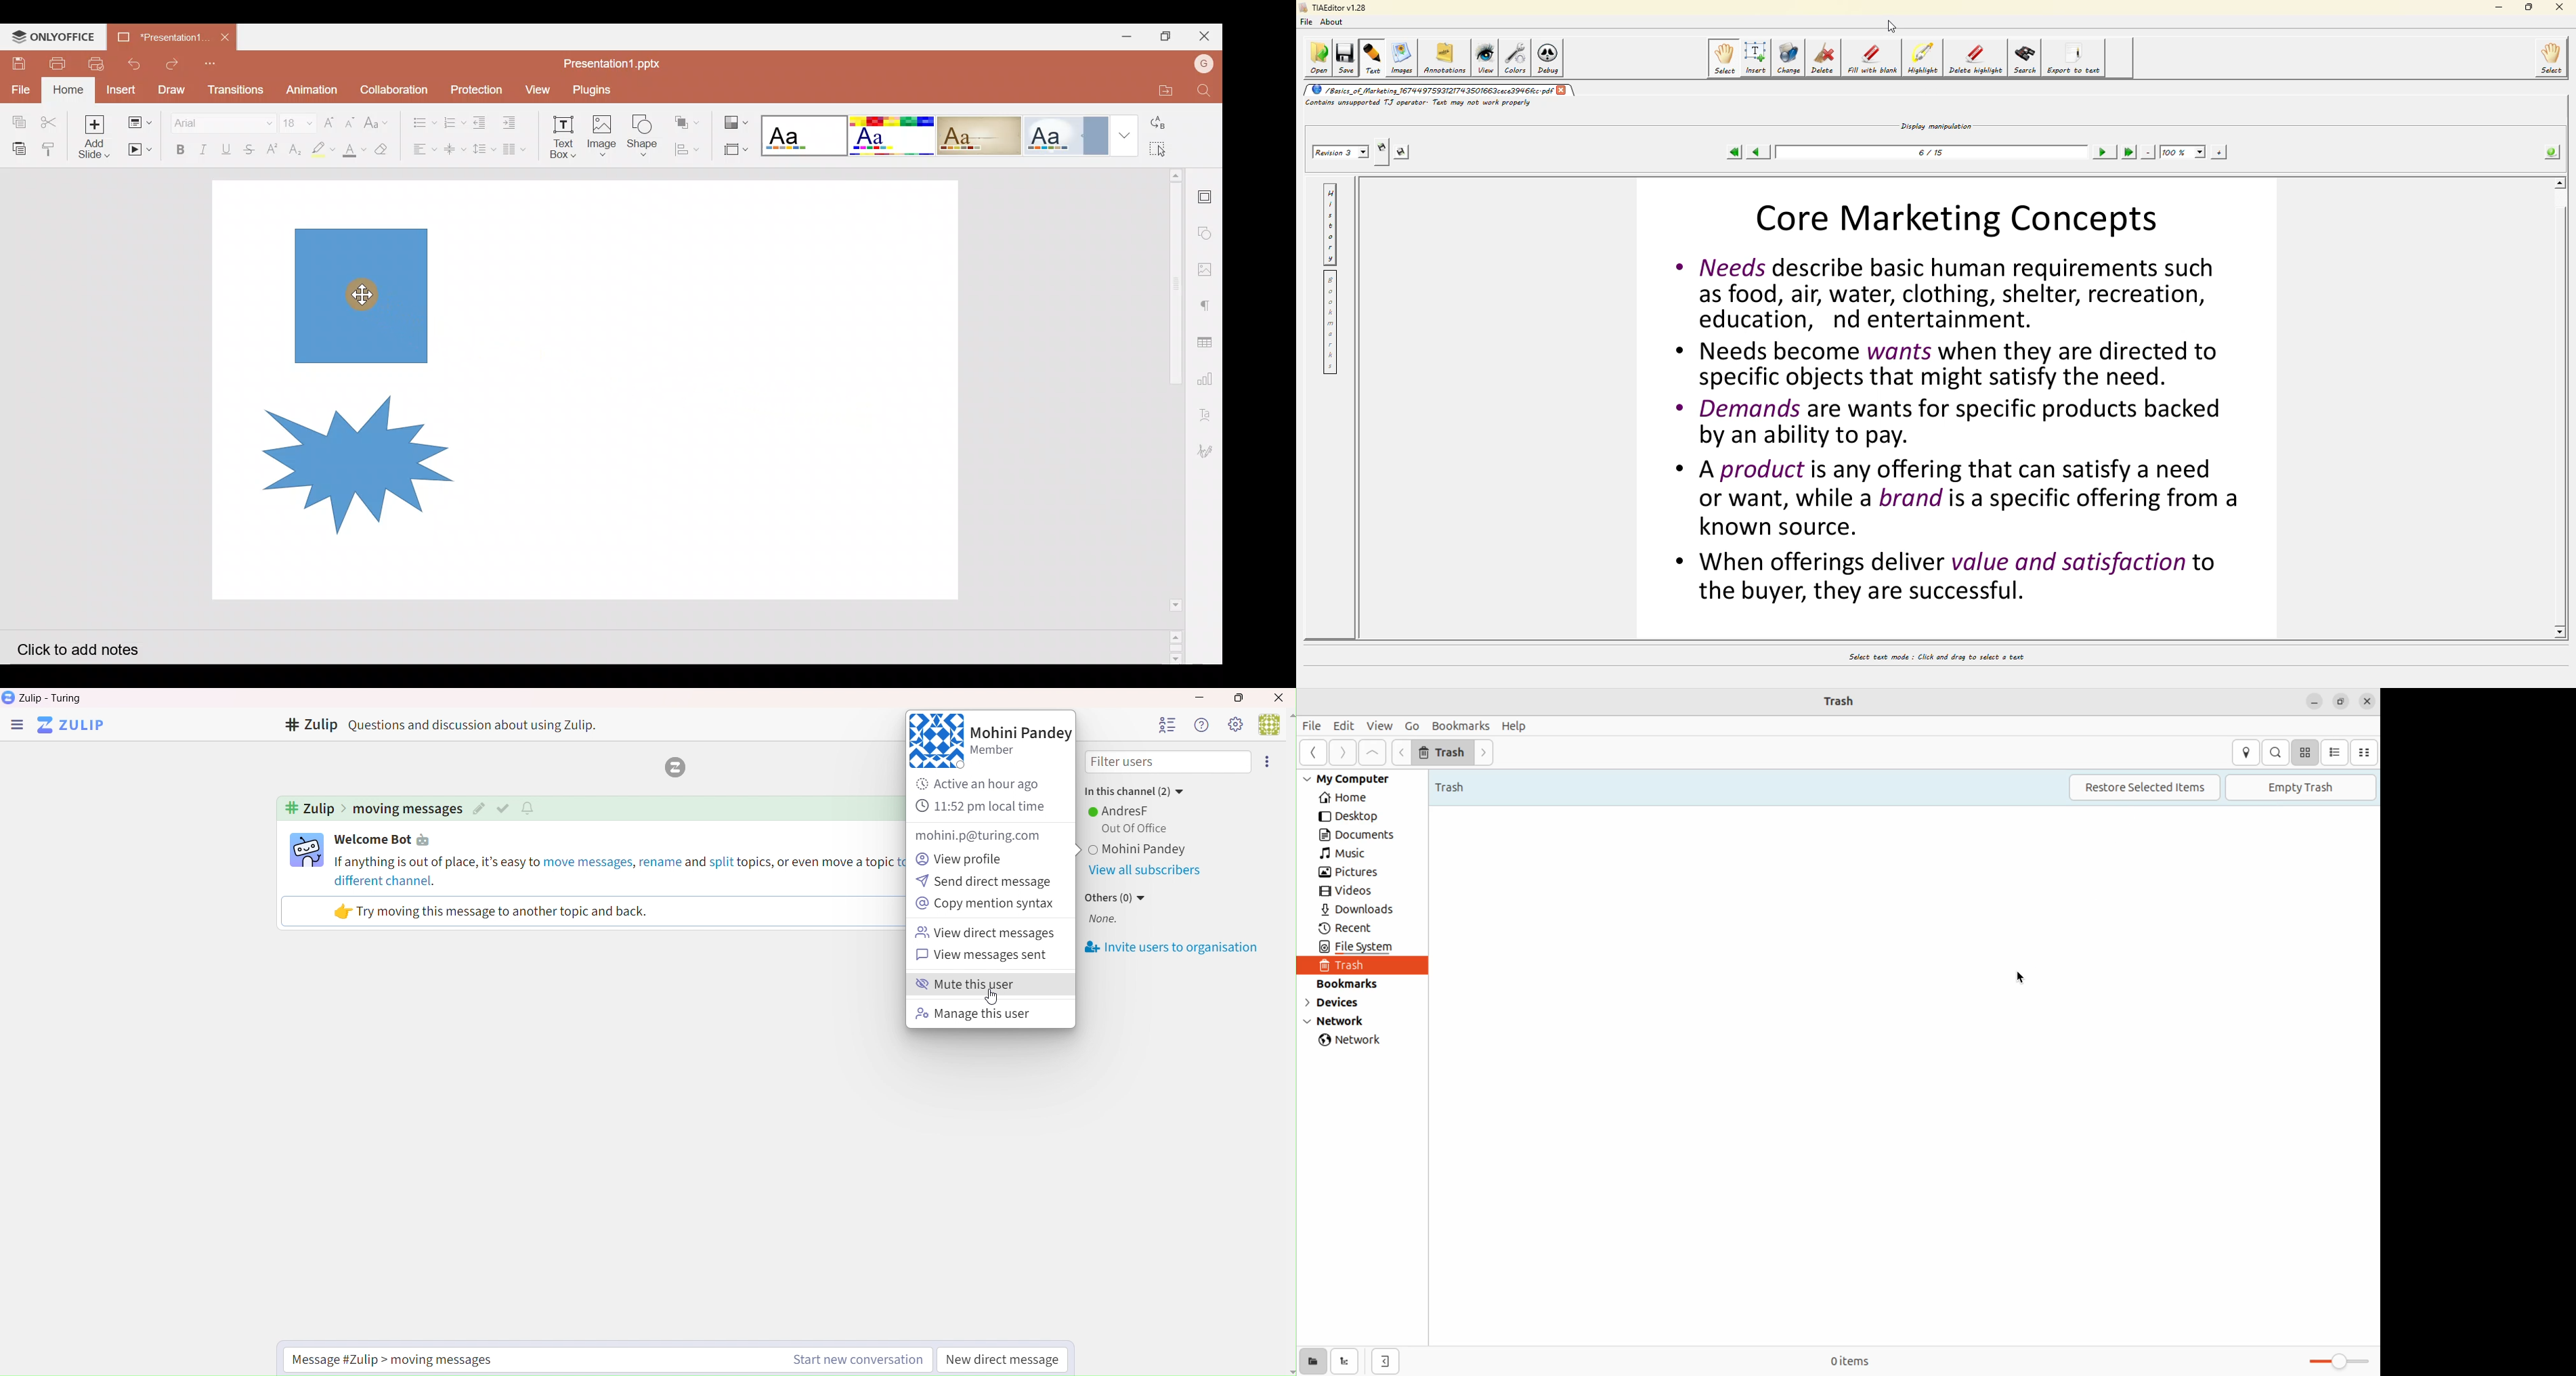  What do you see at coordinates (352, 120) in the screenshot?
I see `Decrease font size` at bounding box center [352, 120].